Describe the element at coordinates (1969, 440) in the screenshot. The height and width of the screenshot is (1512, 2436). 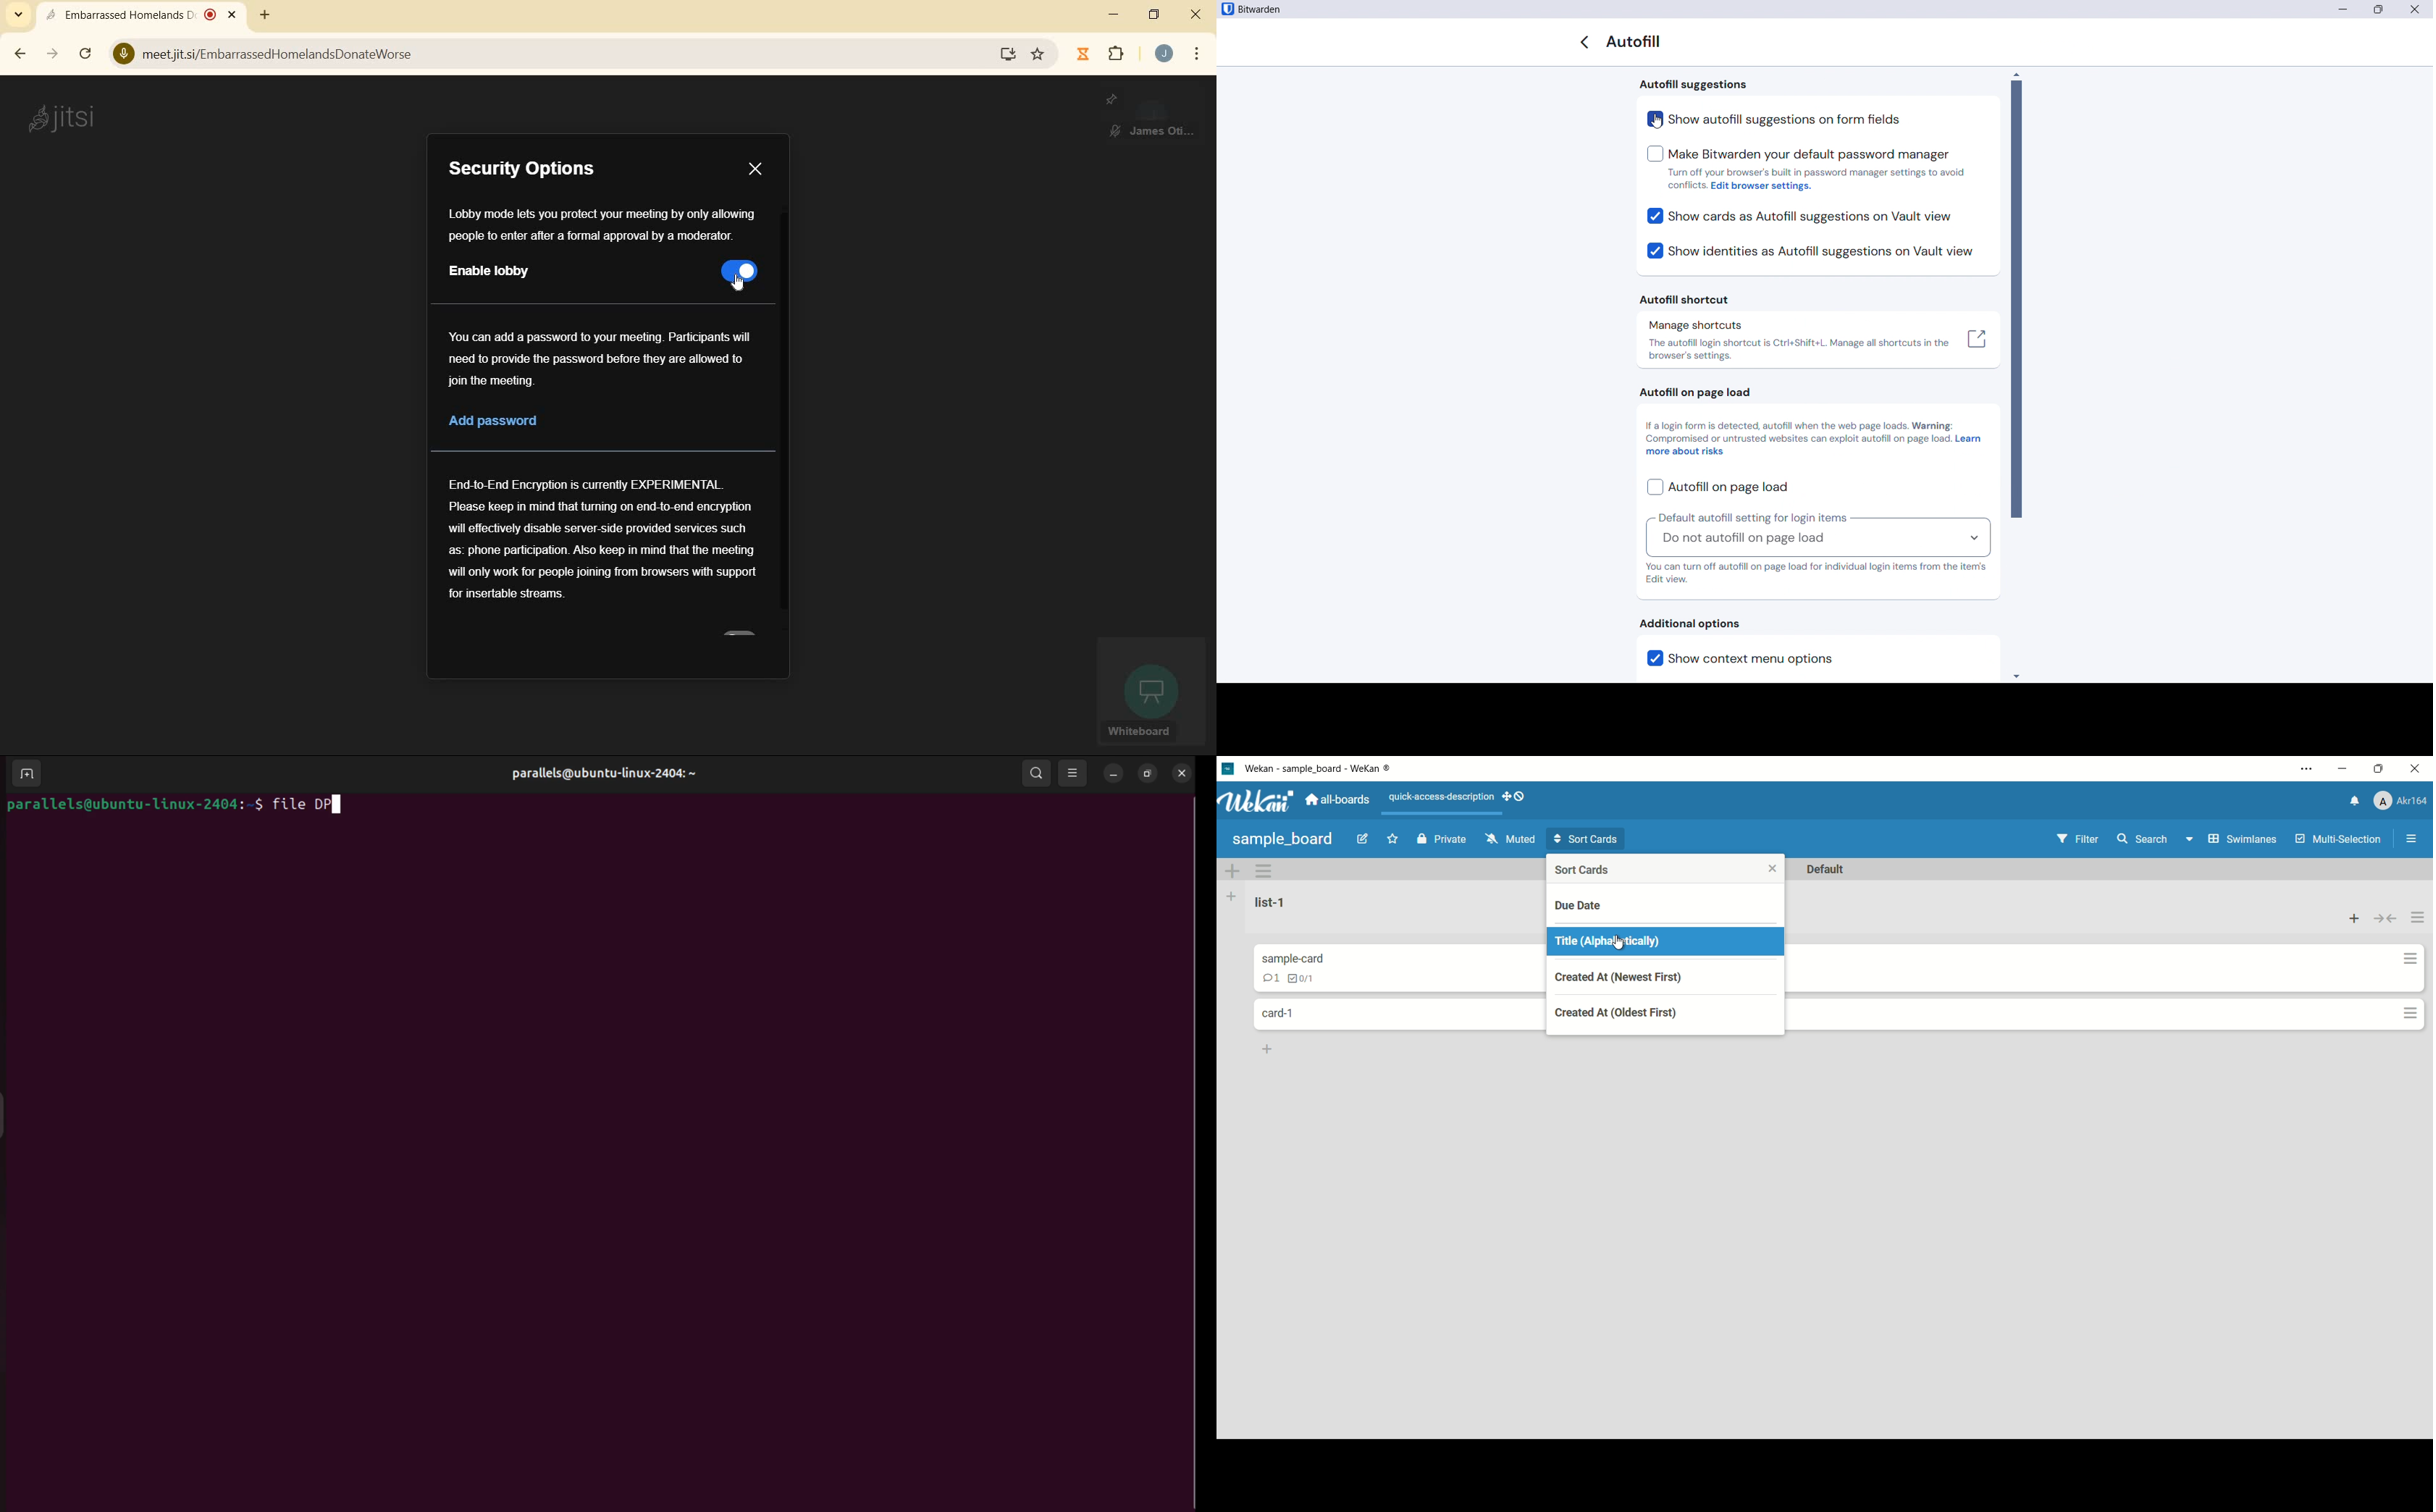
I see `learn` at that location.